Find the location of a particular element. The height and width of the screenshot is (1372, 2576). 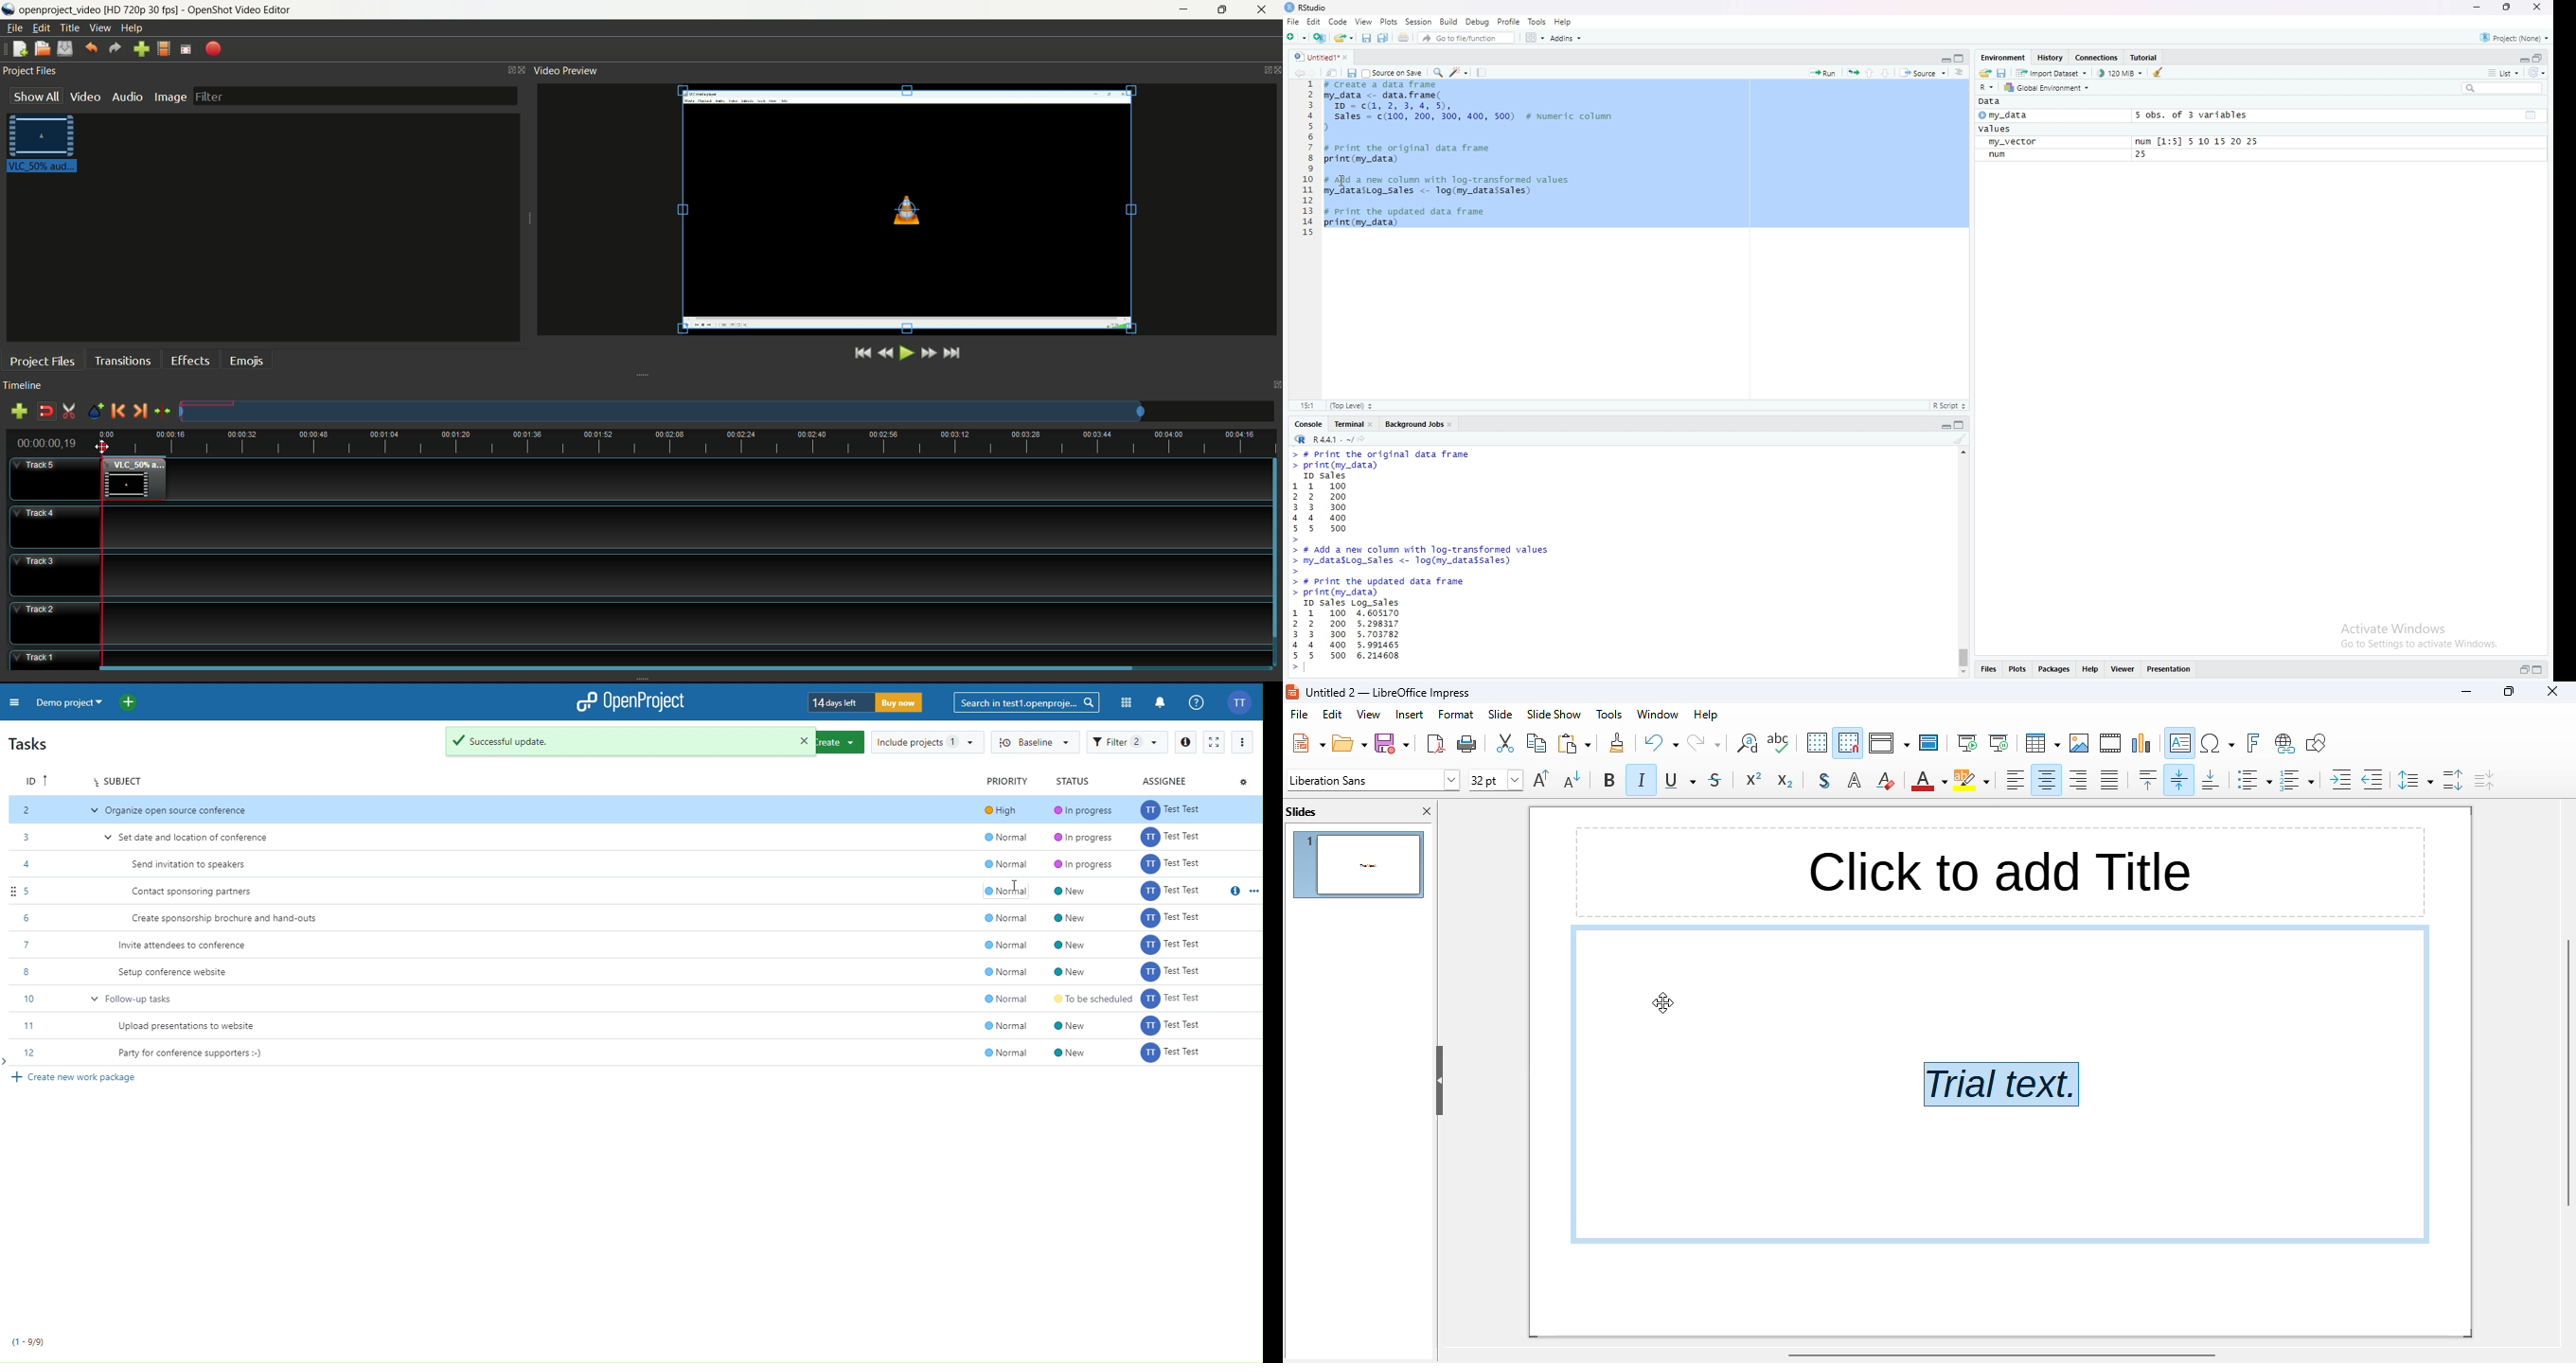

maximize is located at coordinates (2513, 9).